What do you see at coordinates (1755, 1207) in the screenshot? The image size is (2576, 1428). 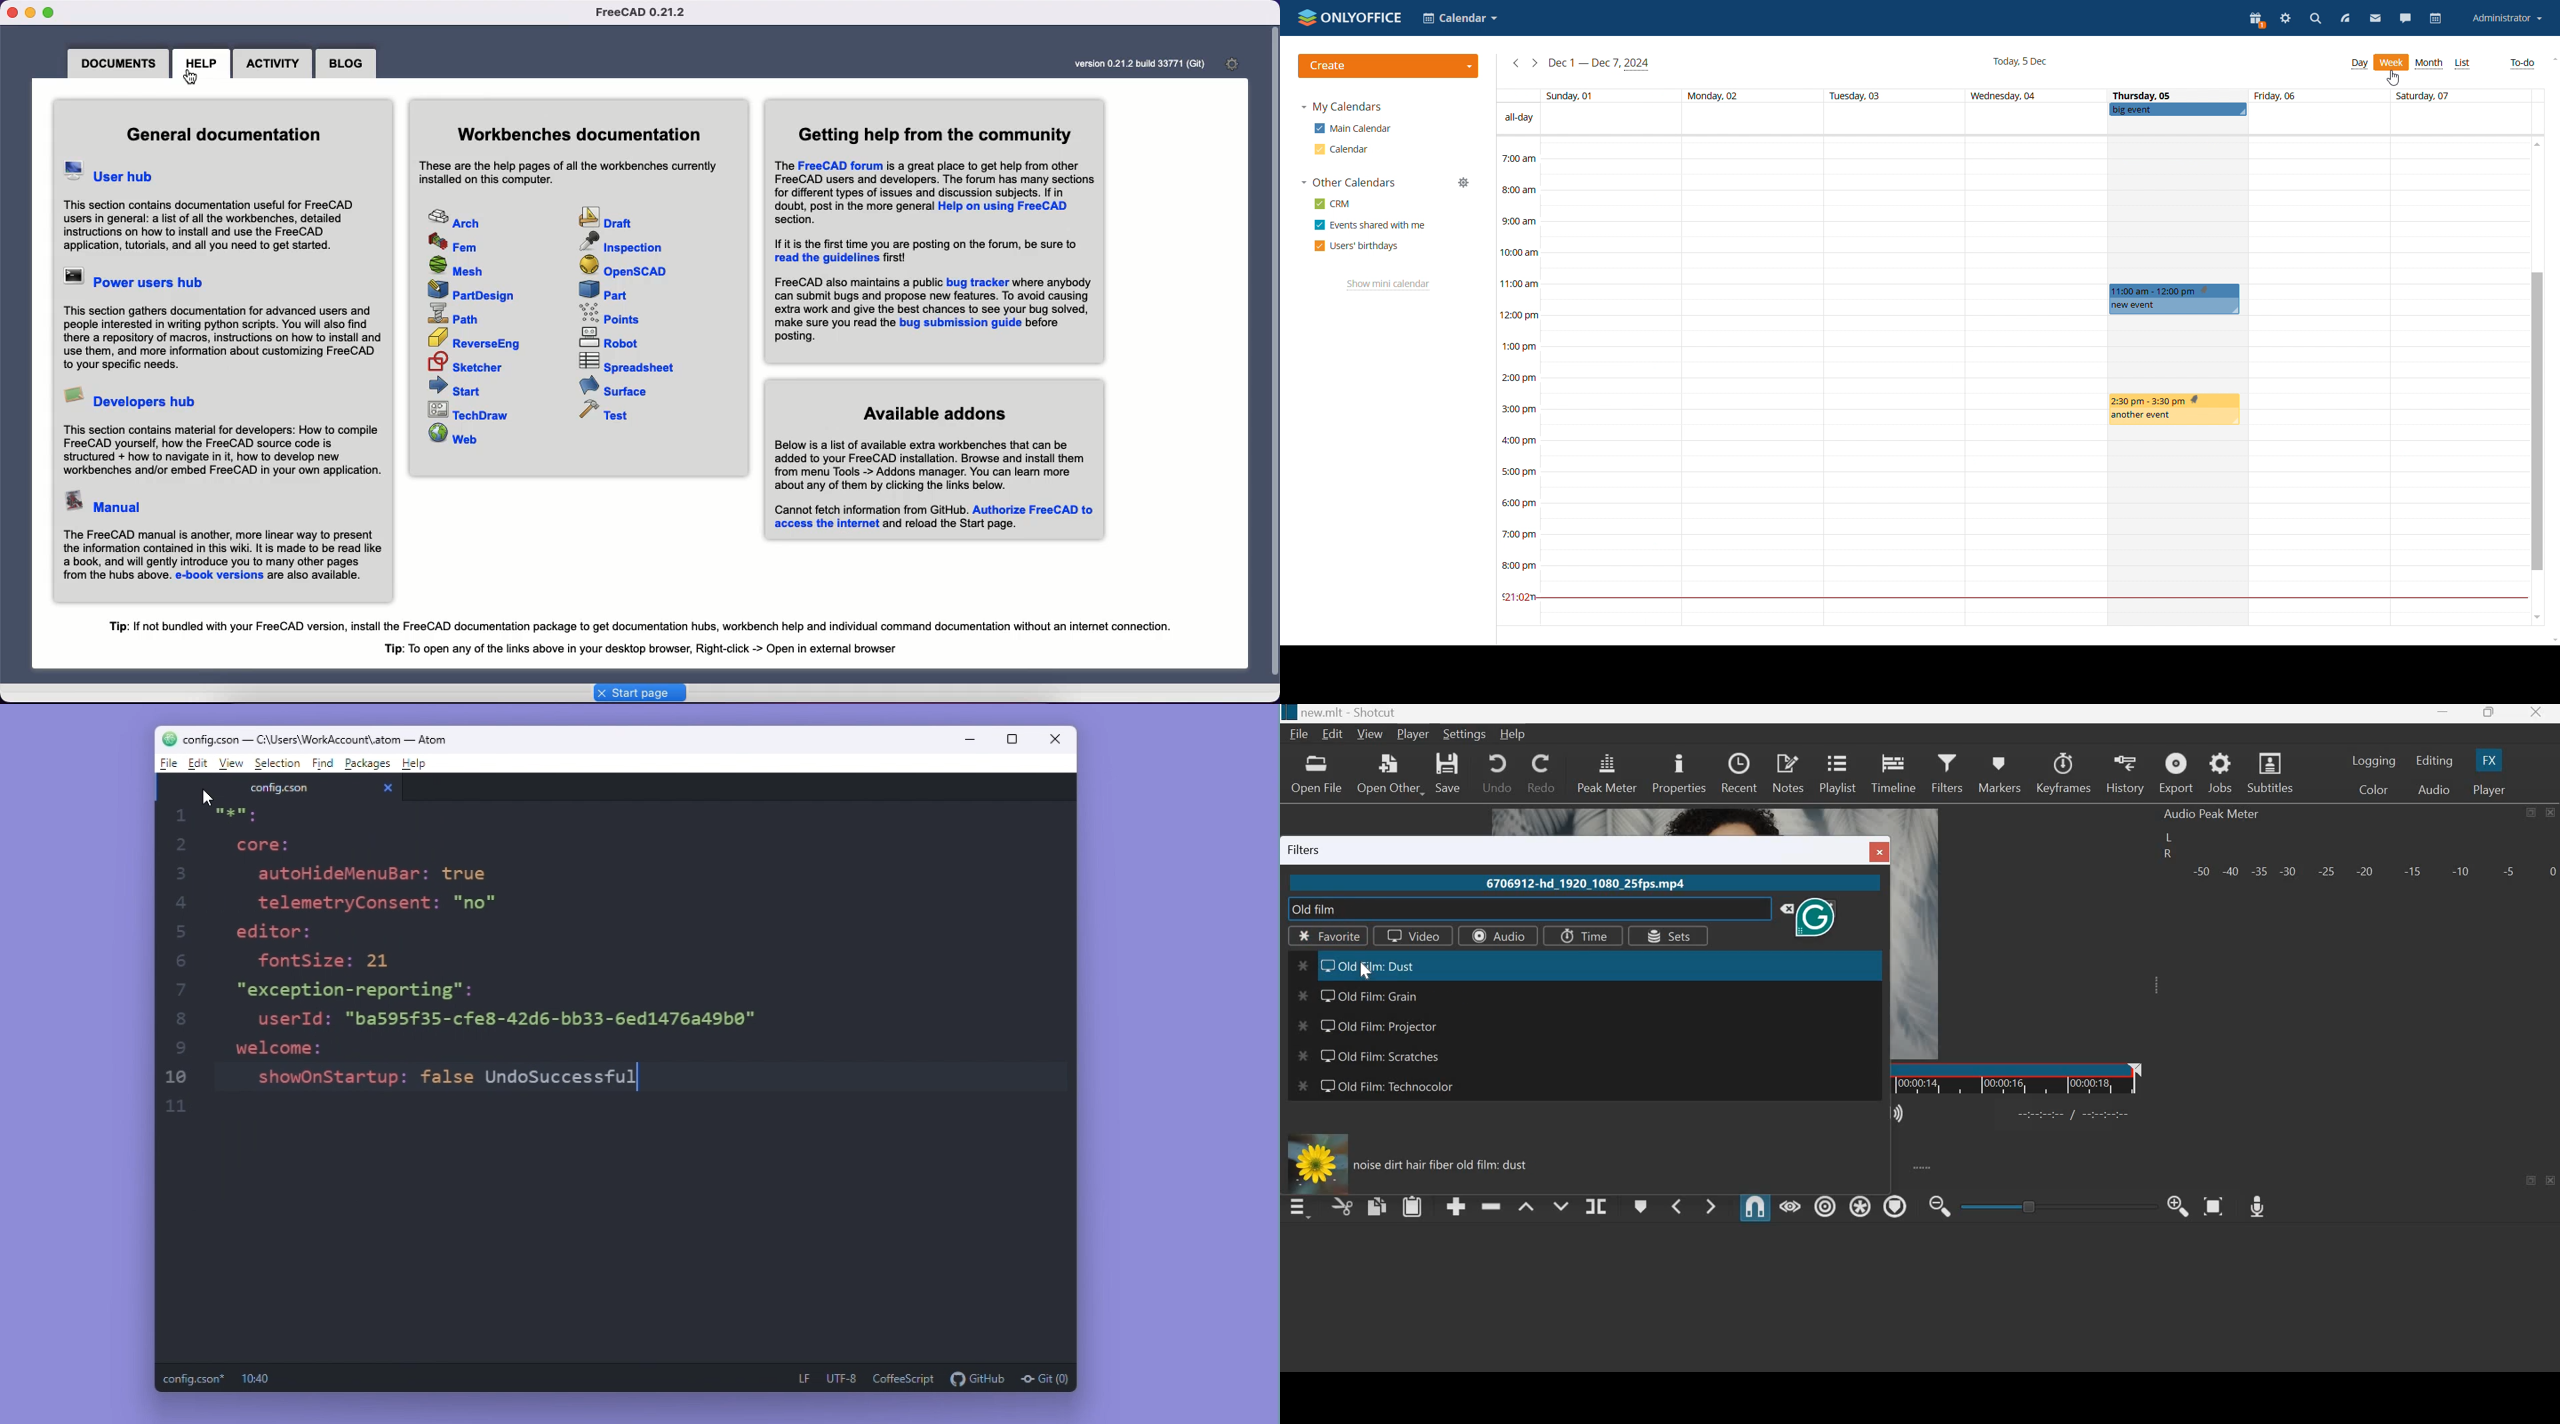 I see `Snap` at bounding box center [1755, 1207].